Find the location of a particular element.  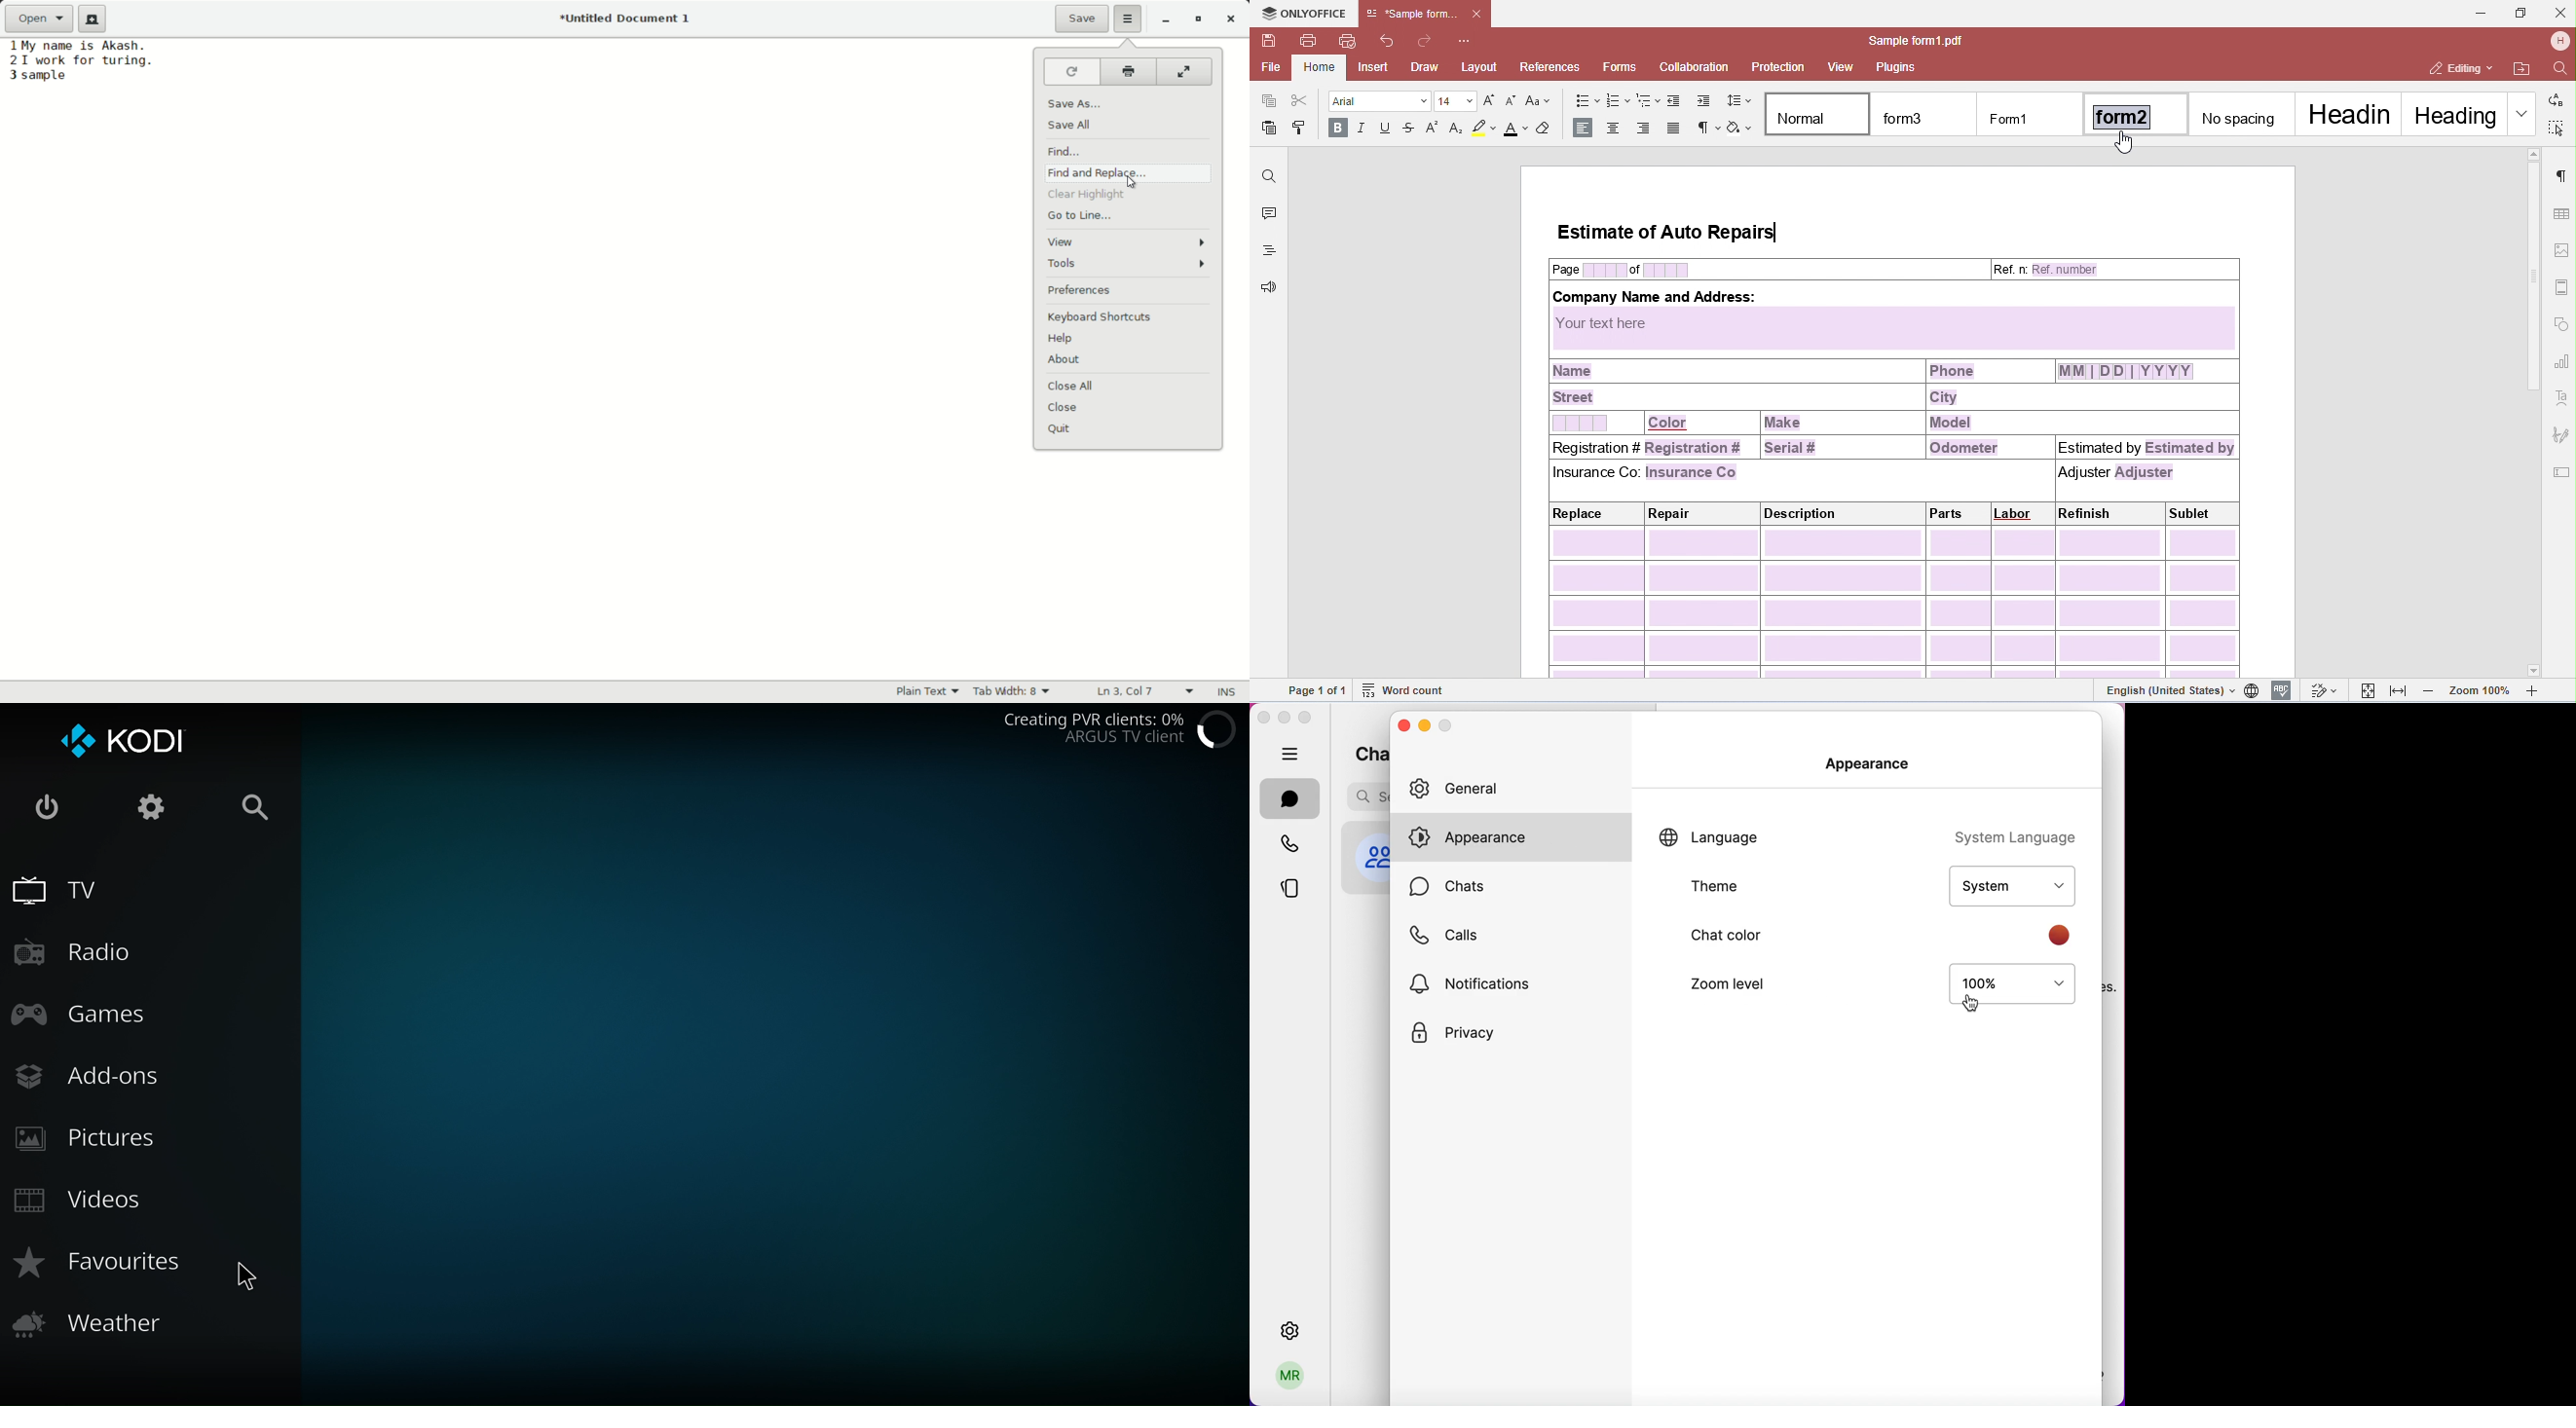

games is located at coordinates (85, 1014).